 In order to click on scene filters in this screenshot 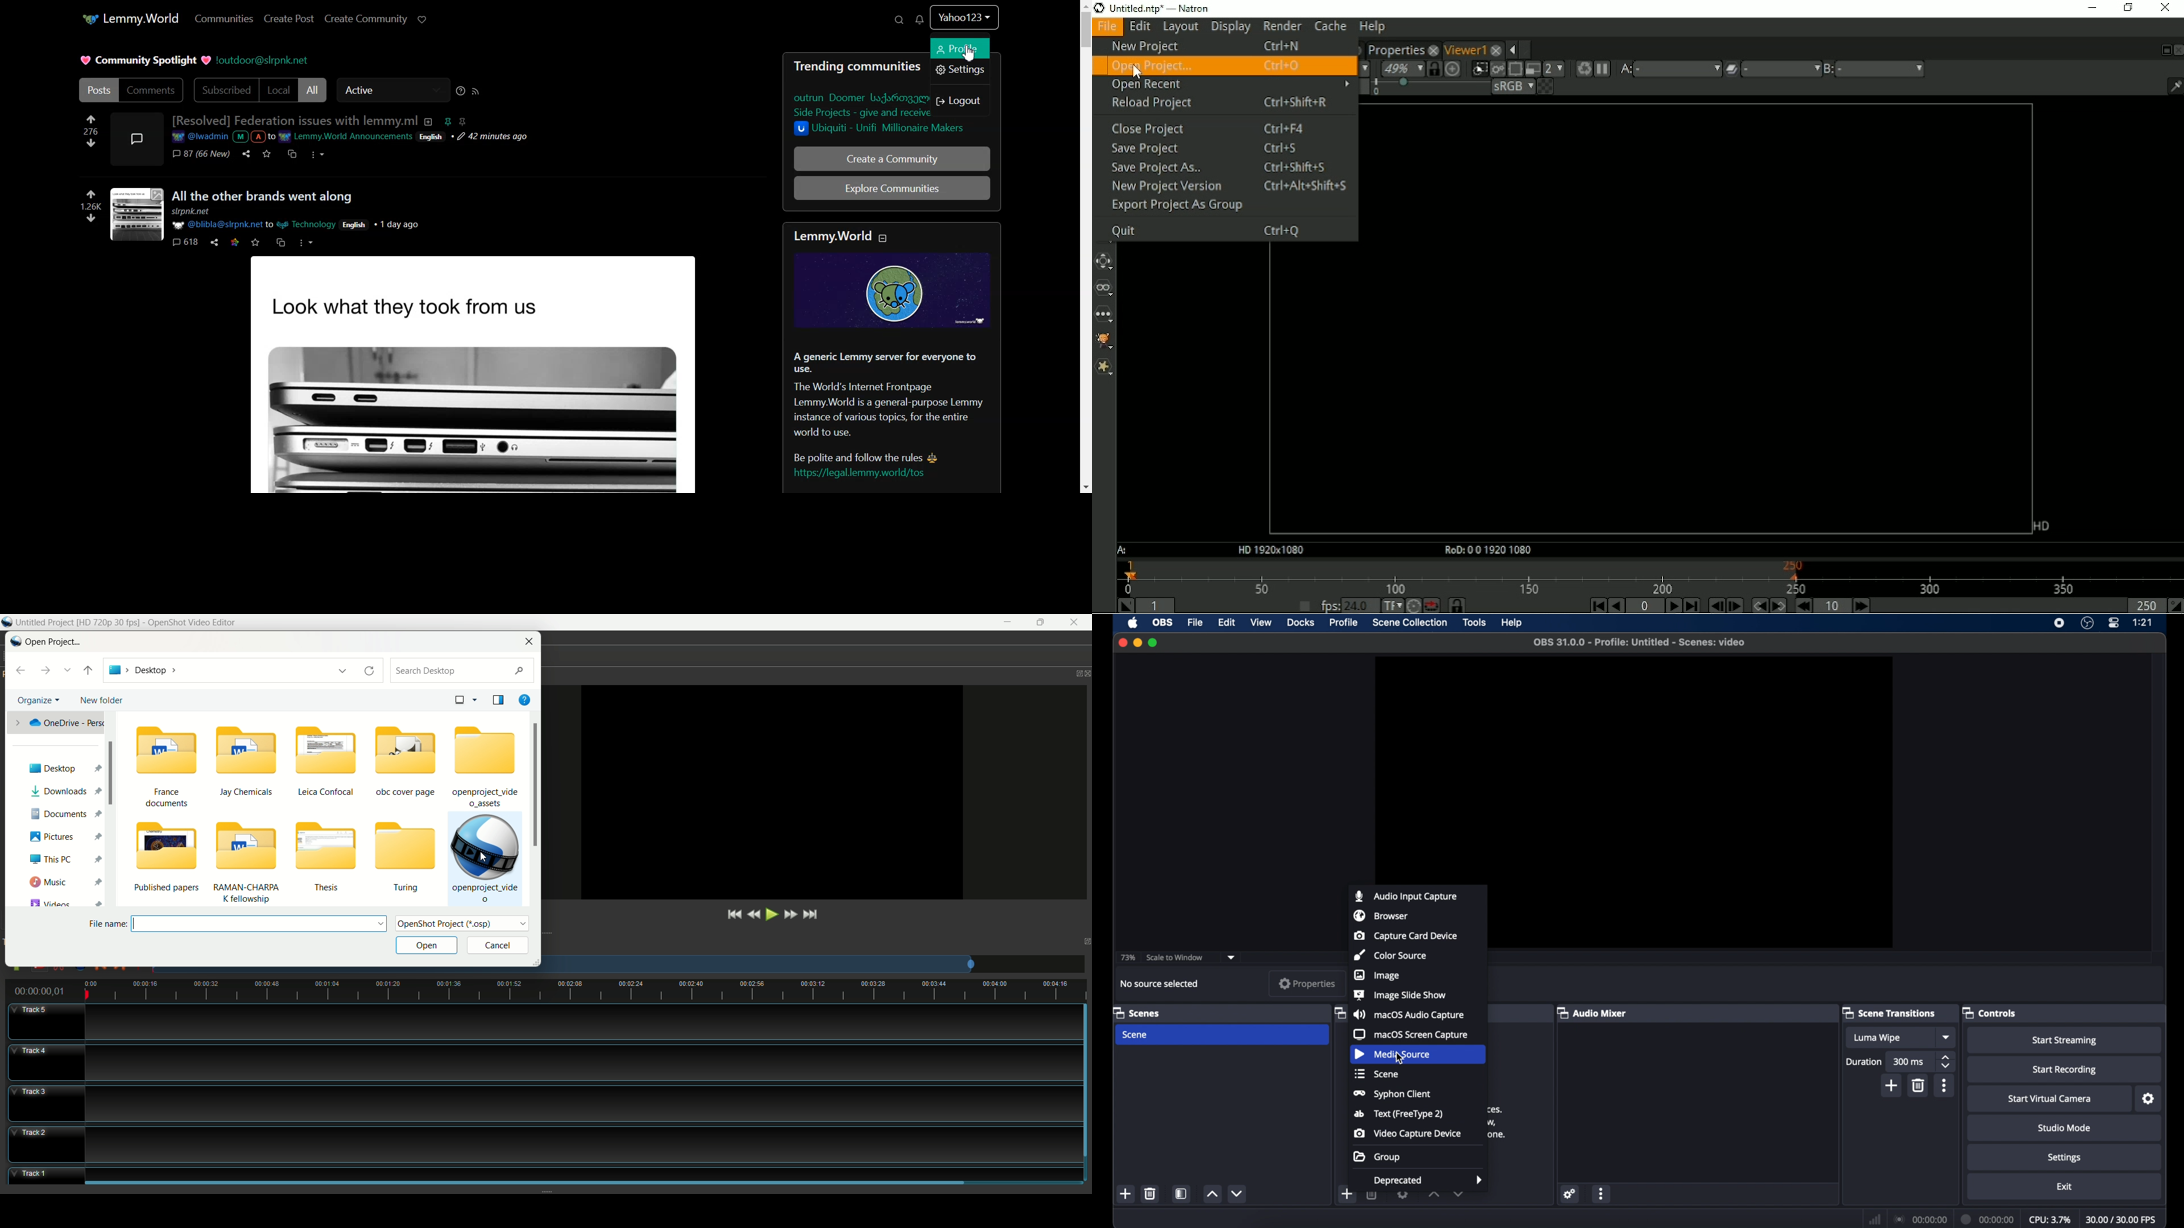, I will do `click(1181, 1195)`.